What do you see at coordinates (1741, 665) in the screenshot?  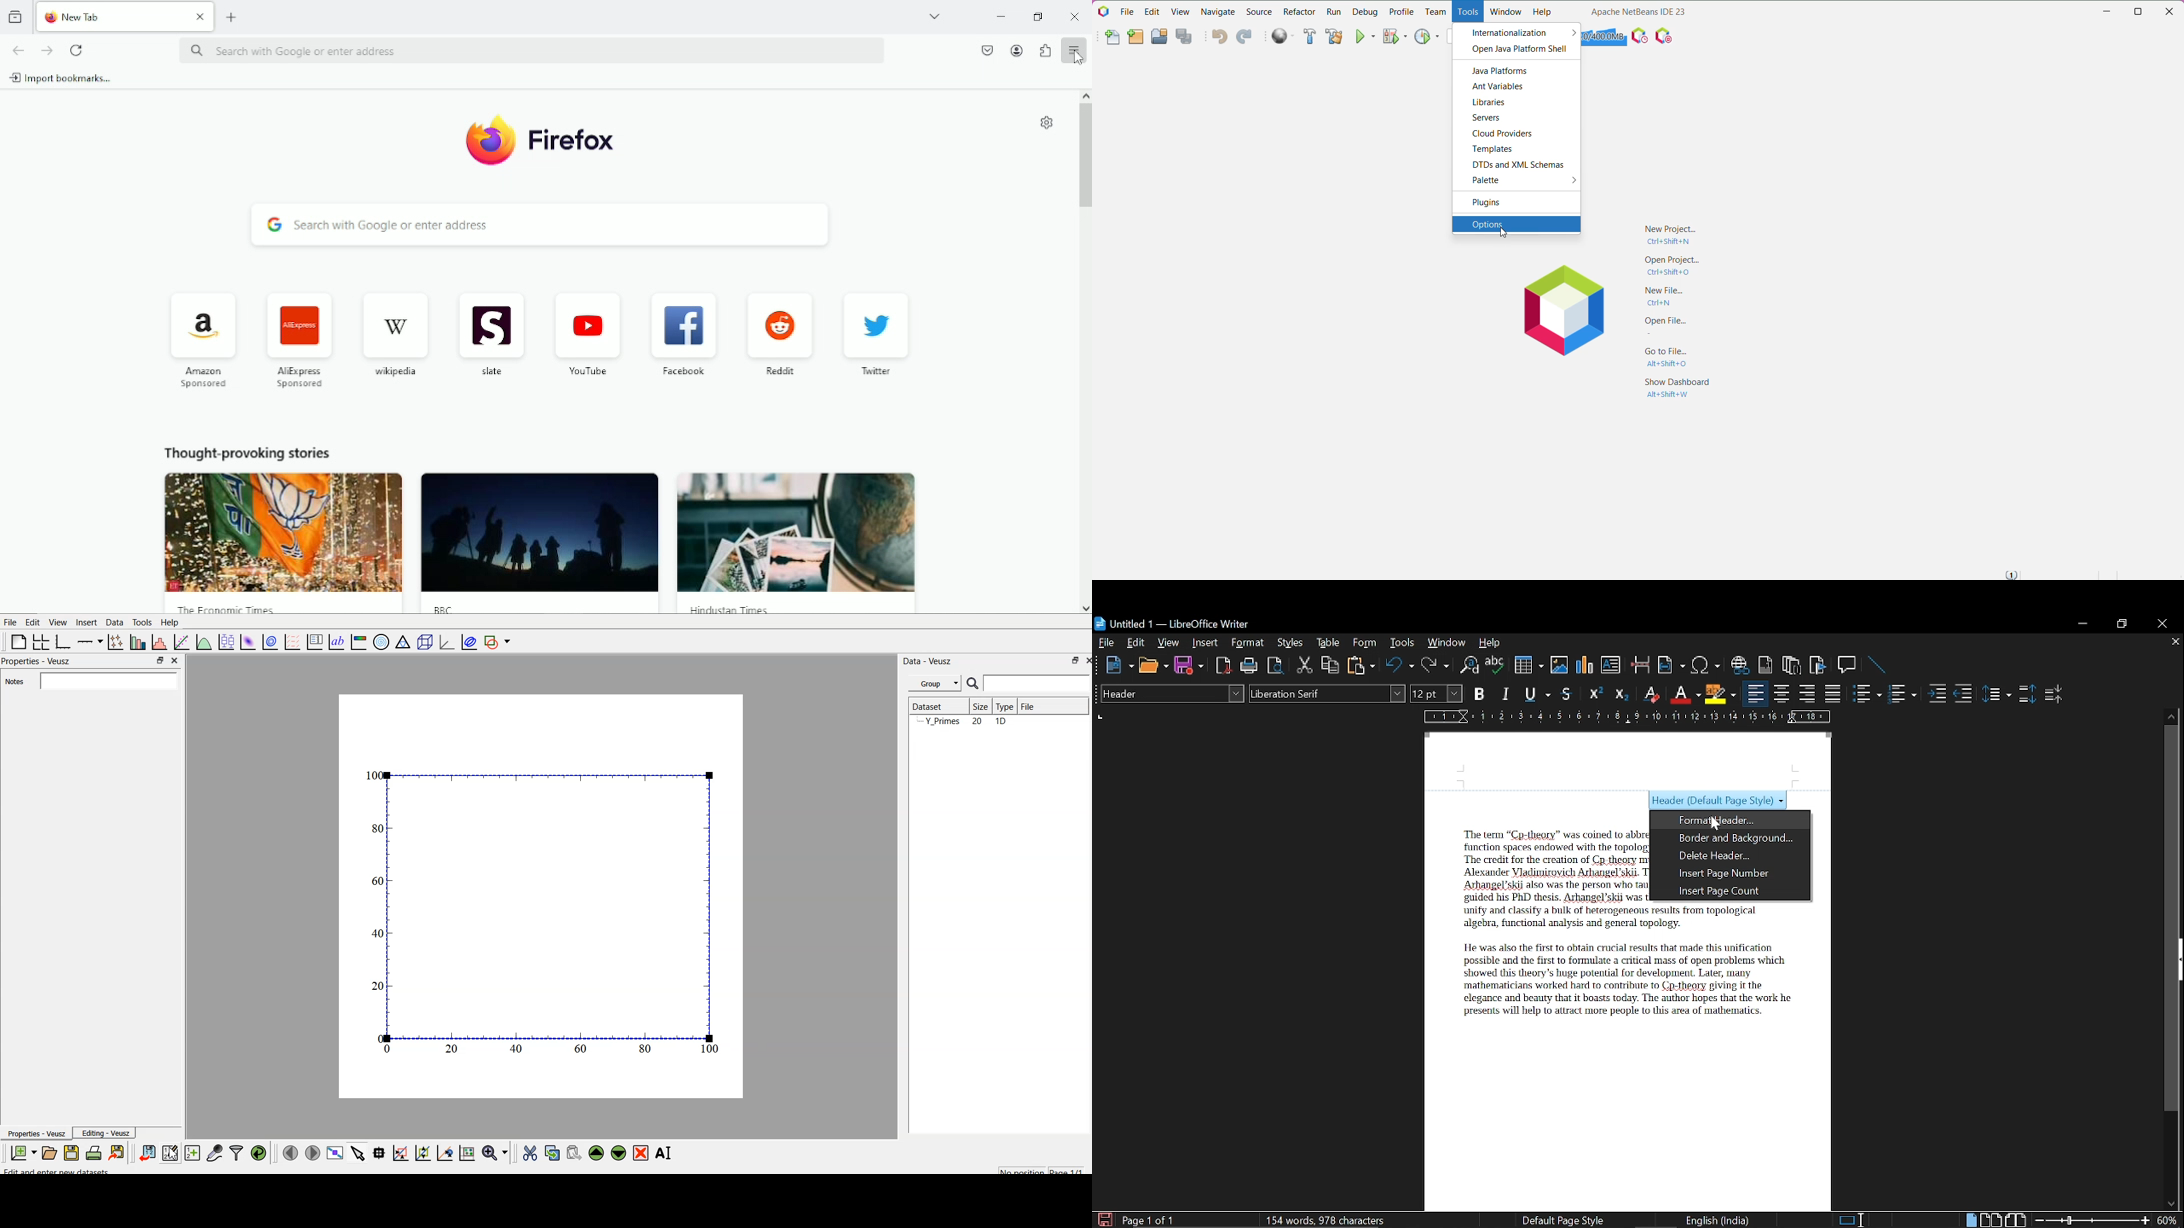 I see `Insert hyperlink` at bounding box center [1741, 665].